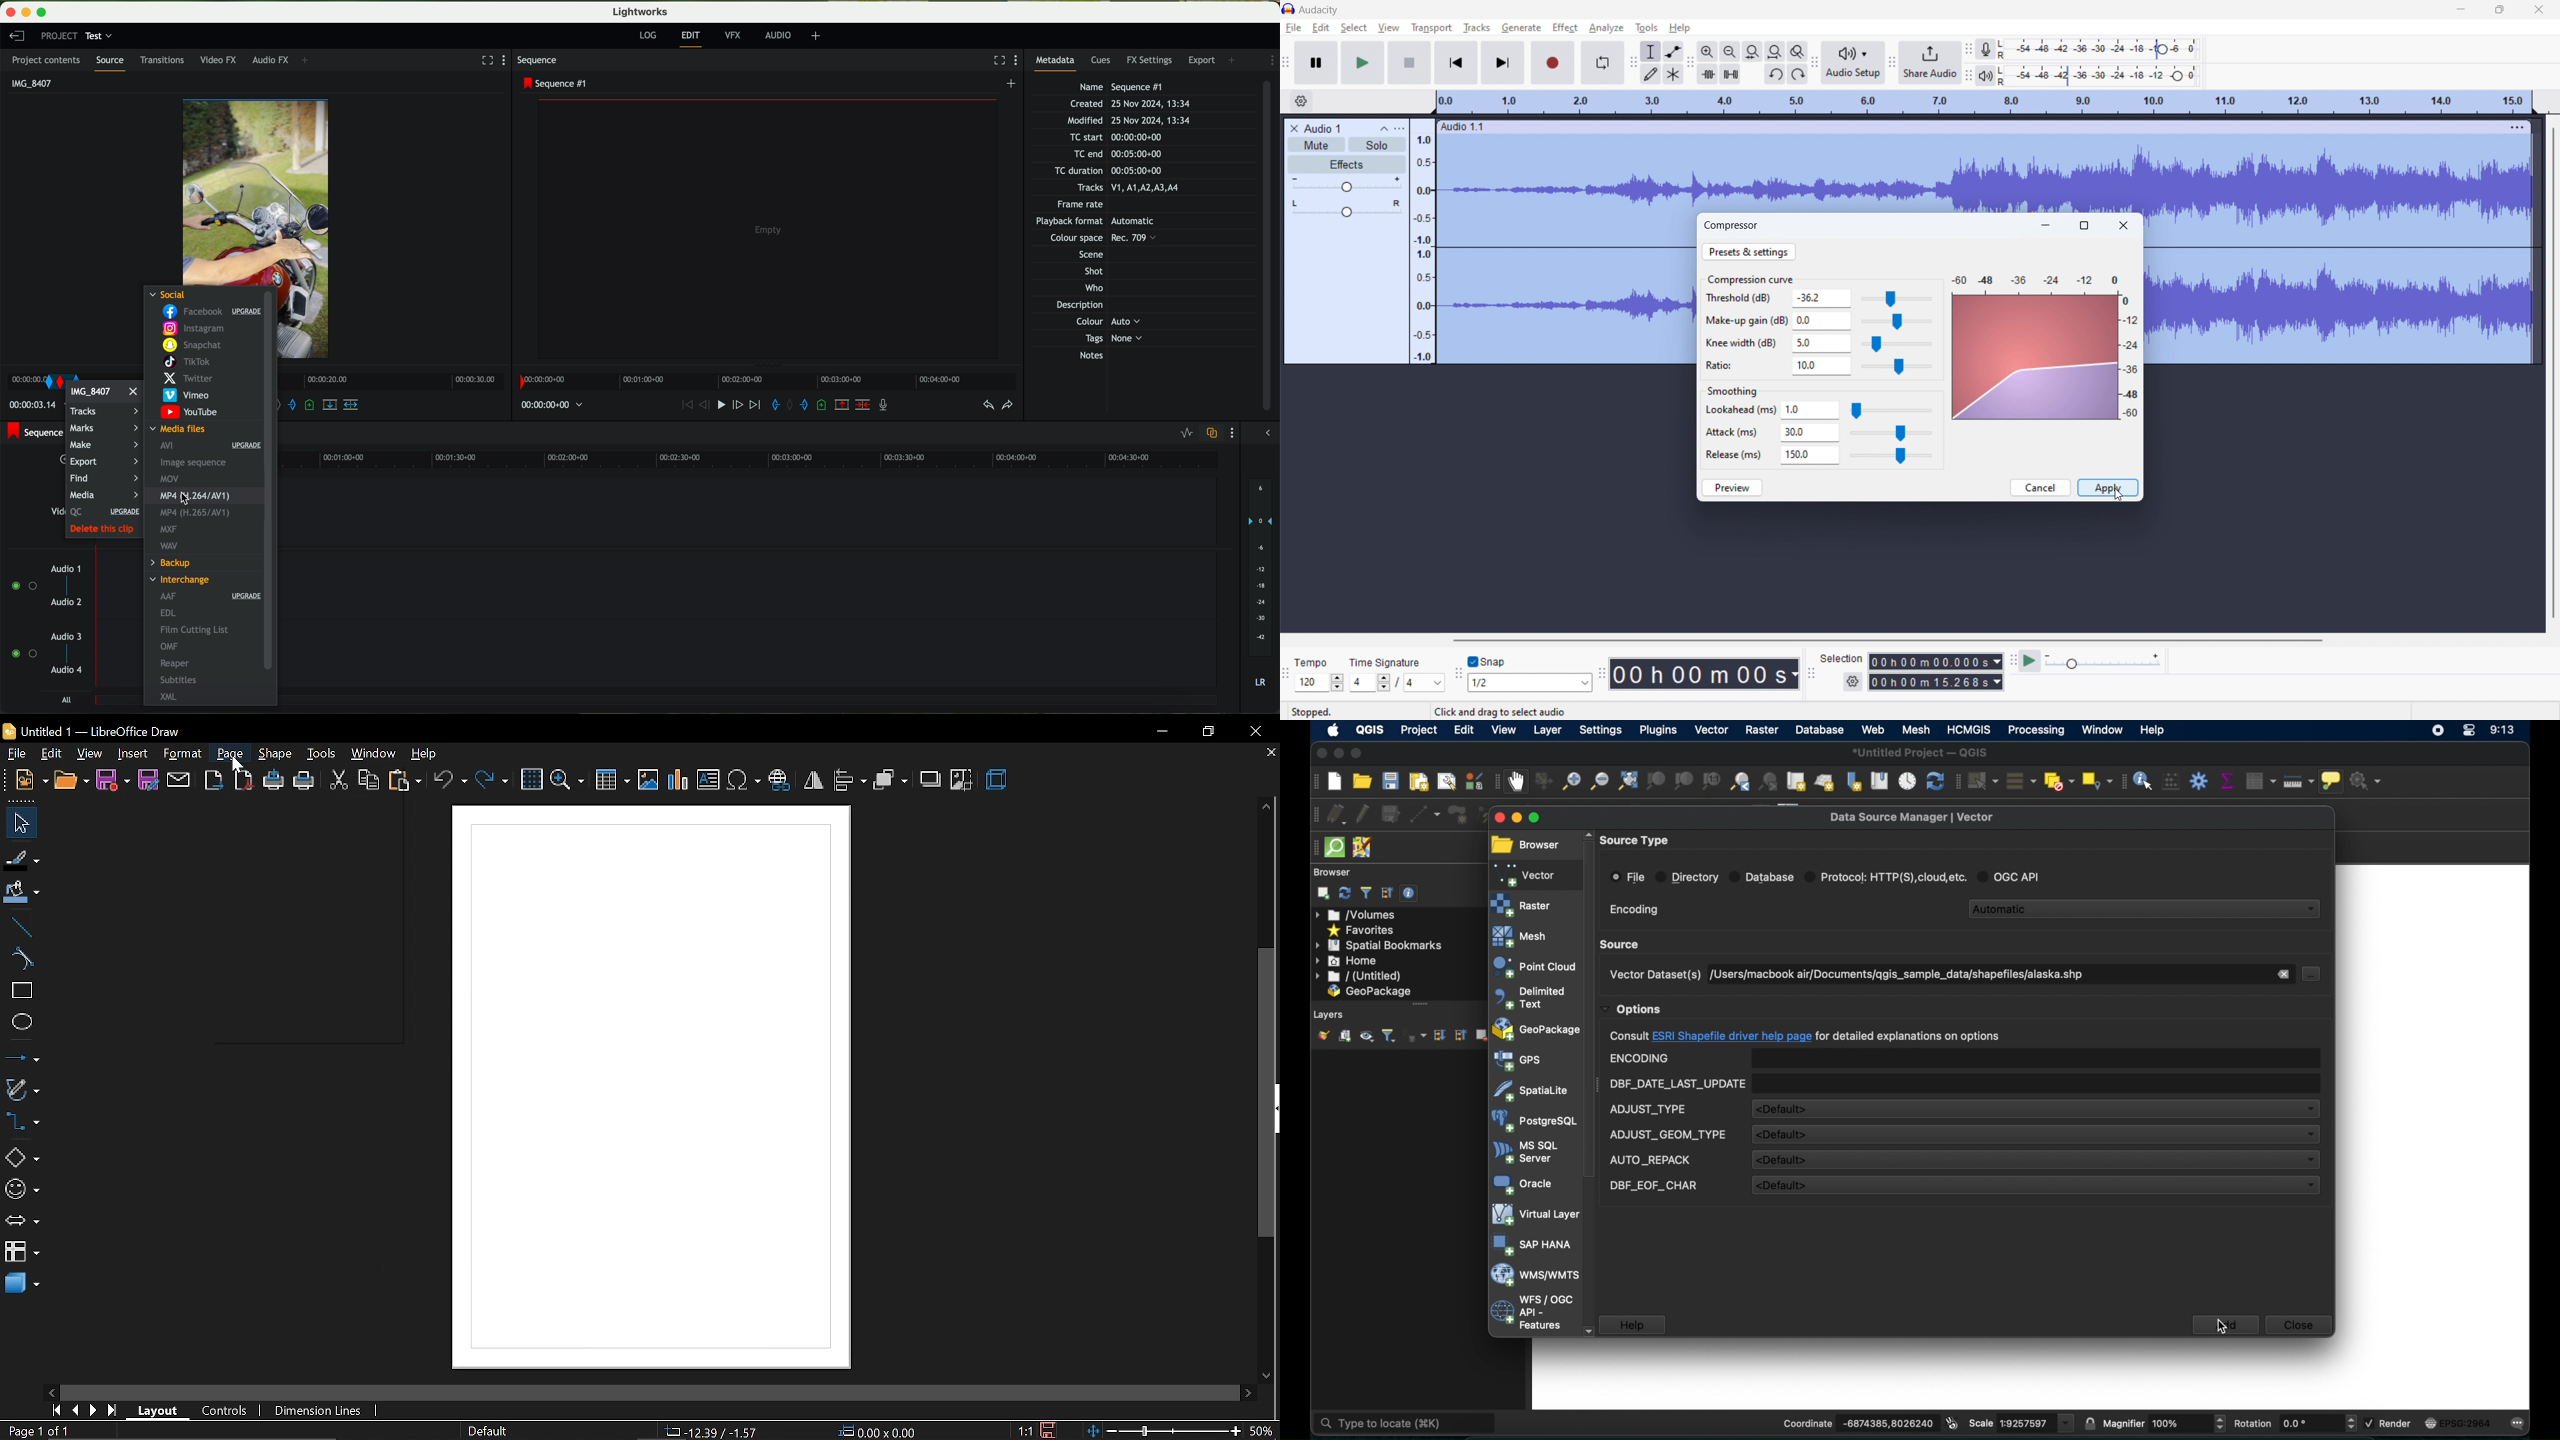 The image size is (2576, 1456). I want to click on default drop-down, so click(2033, 1134).